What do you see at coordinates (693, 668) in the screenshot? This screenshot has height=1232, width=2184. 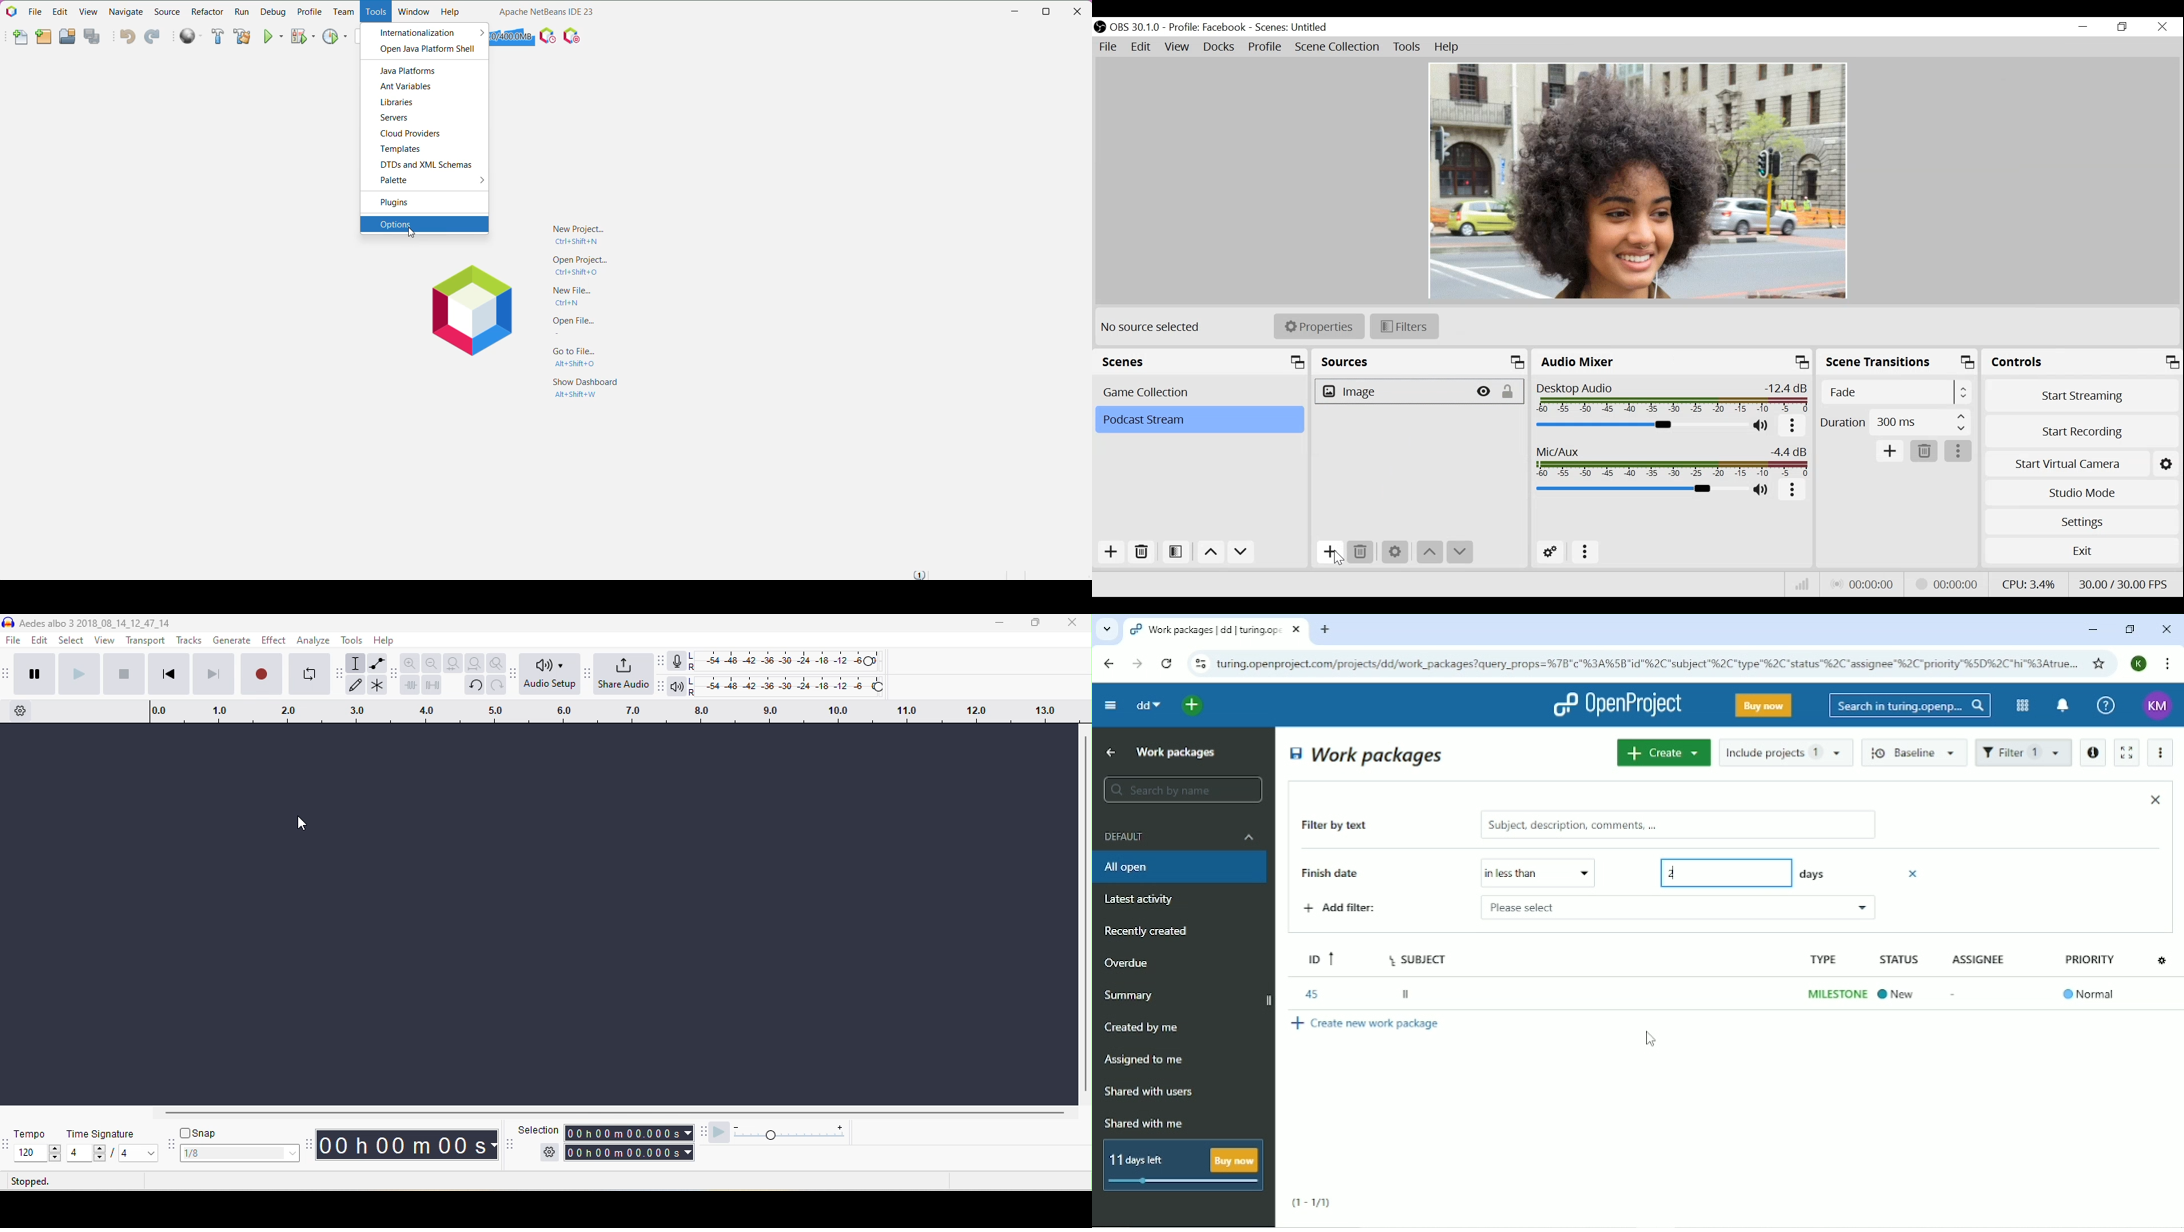 I see `R` at bounding box center [693, 668].